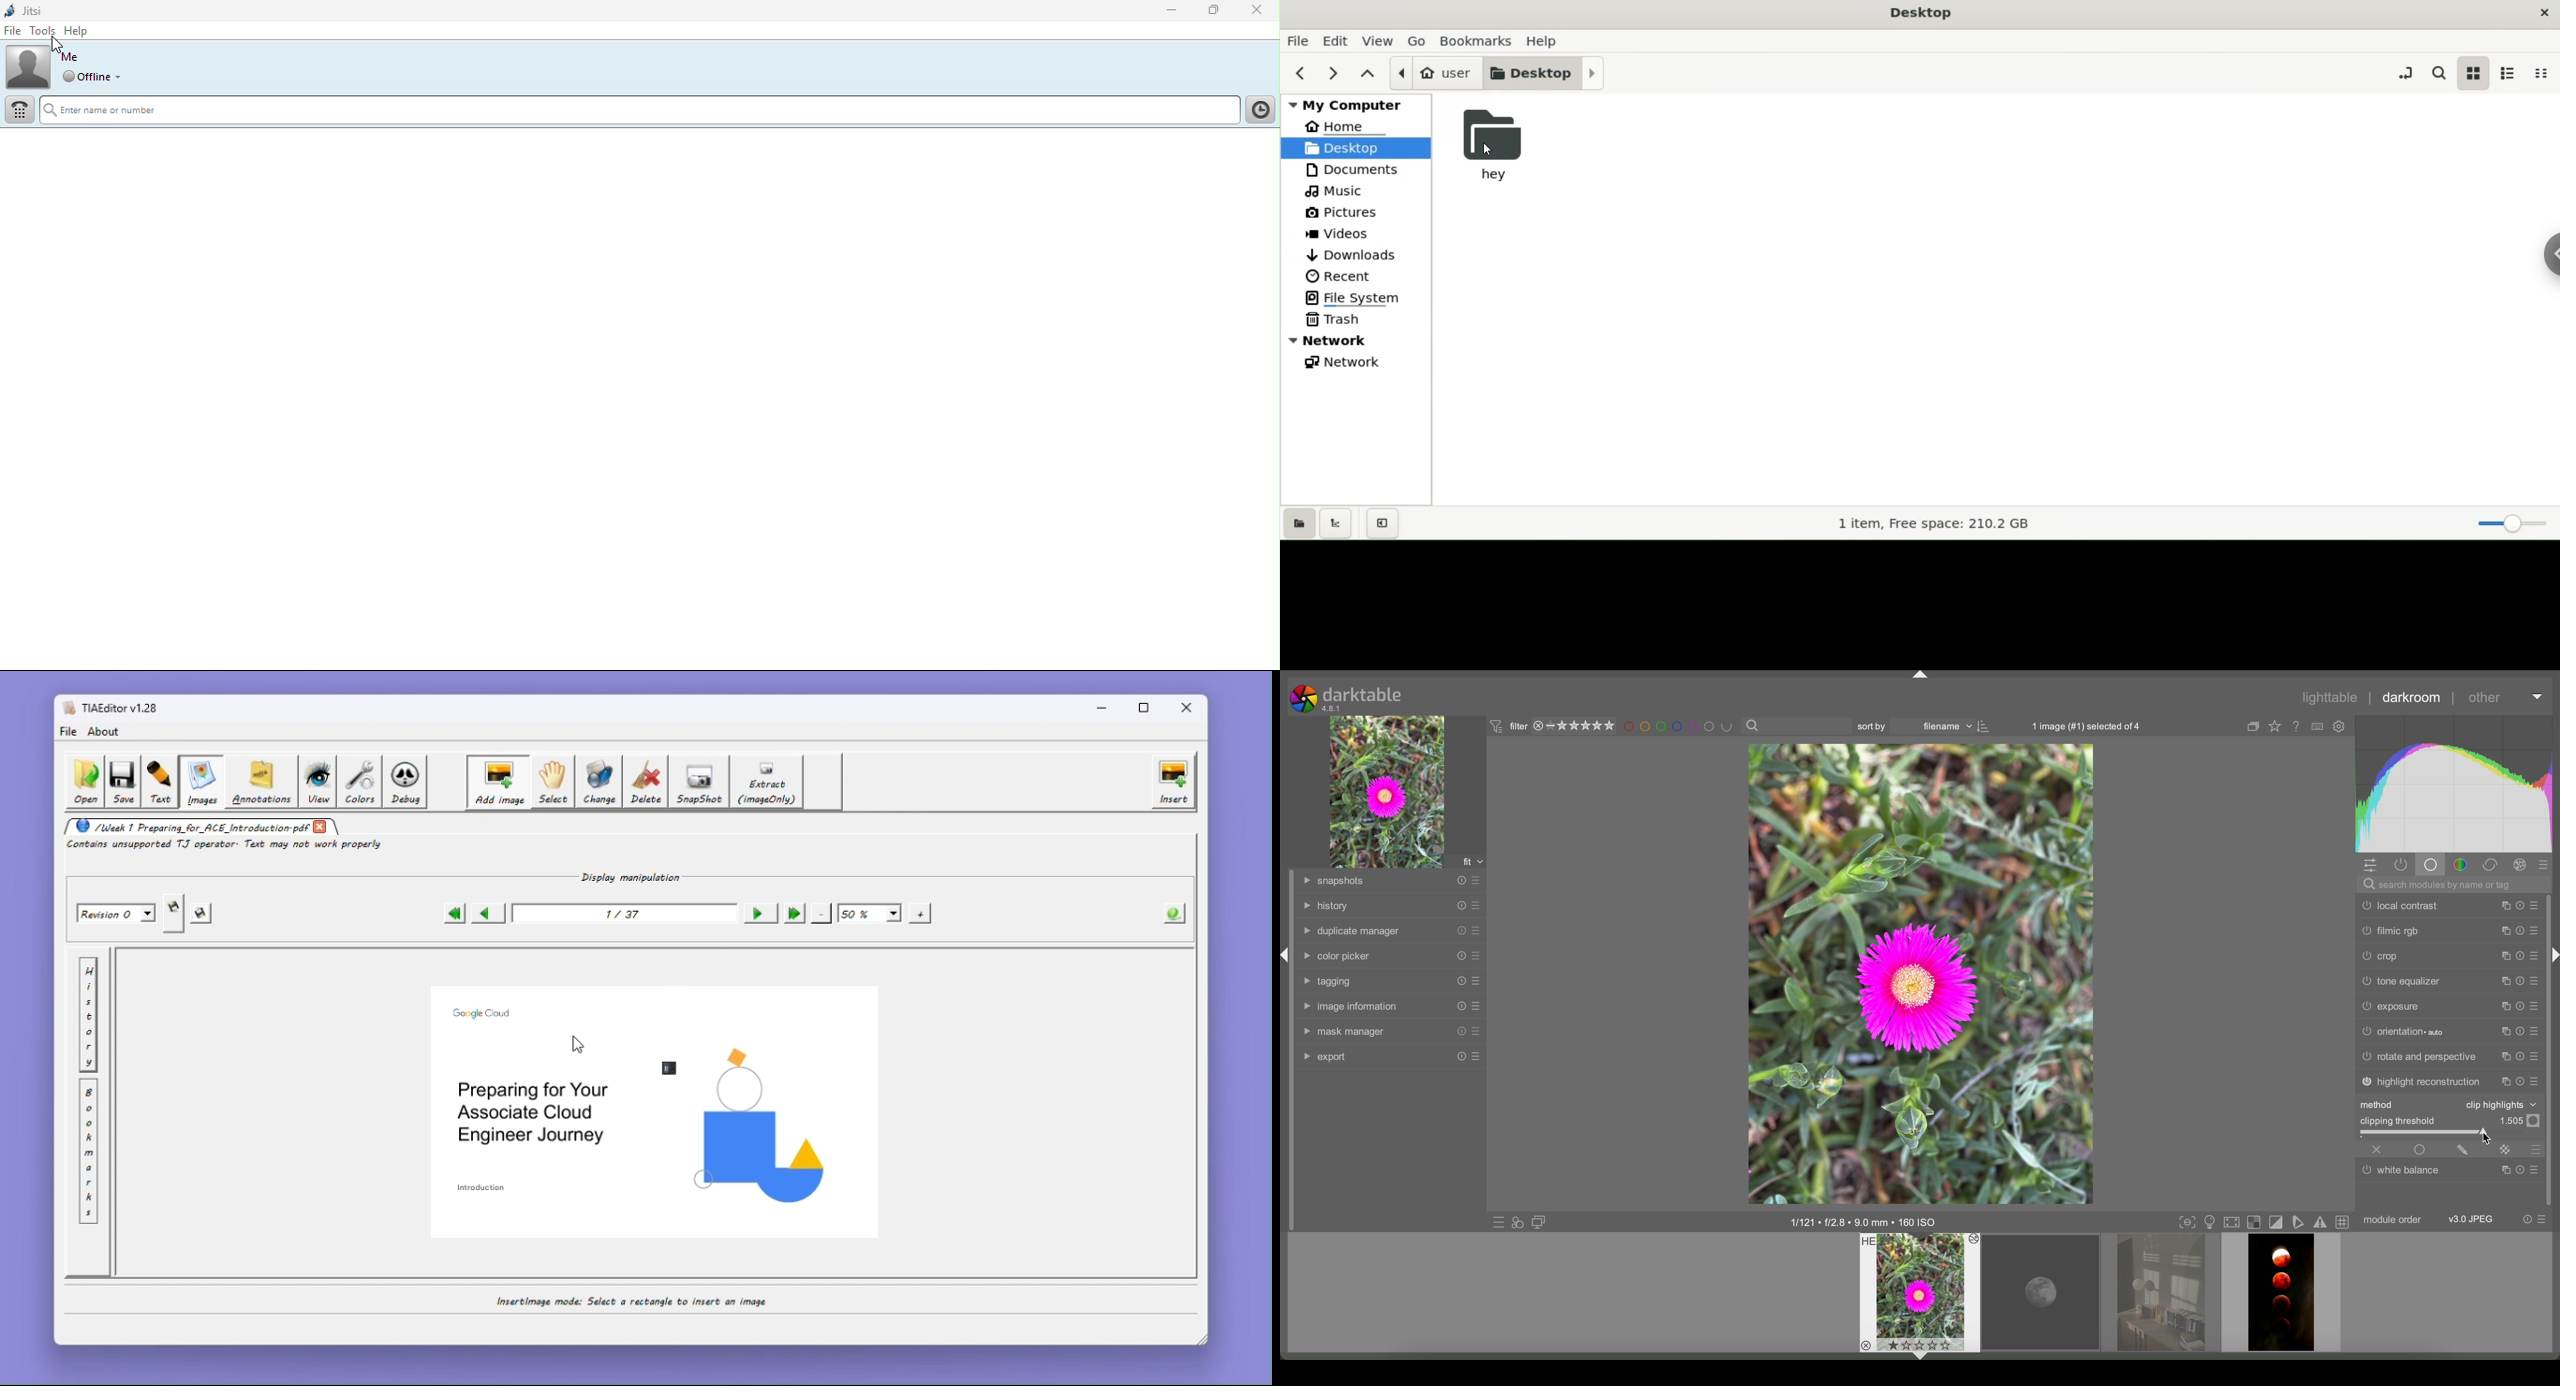  What do you see at coordinates (2330, 697) in the screenshot?
I see `lighttable` at bounding box center [2330, 697].